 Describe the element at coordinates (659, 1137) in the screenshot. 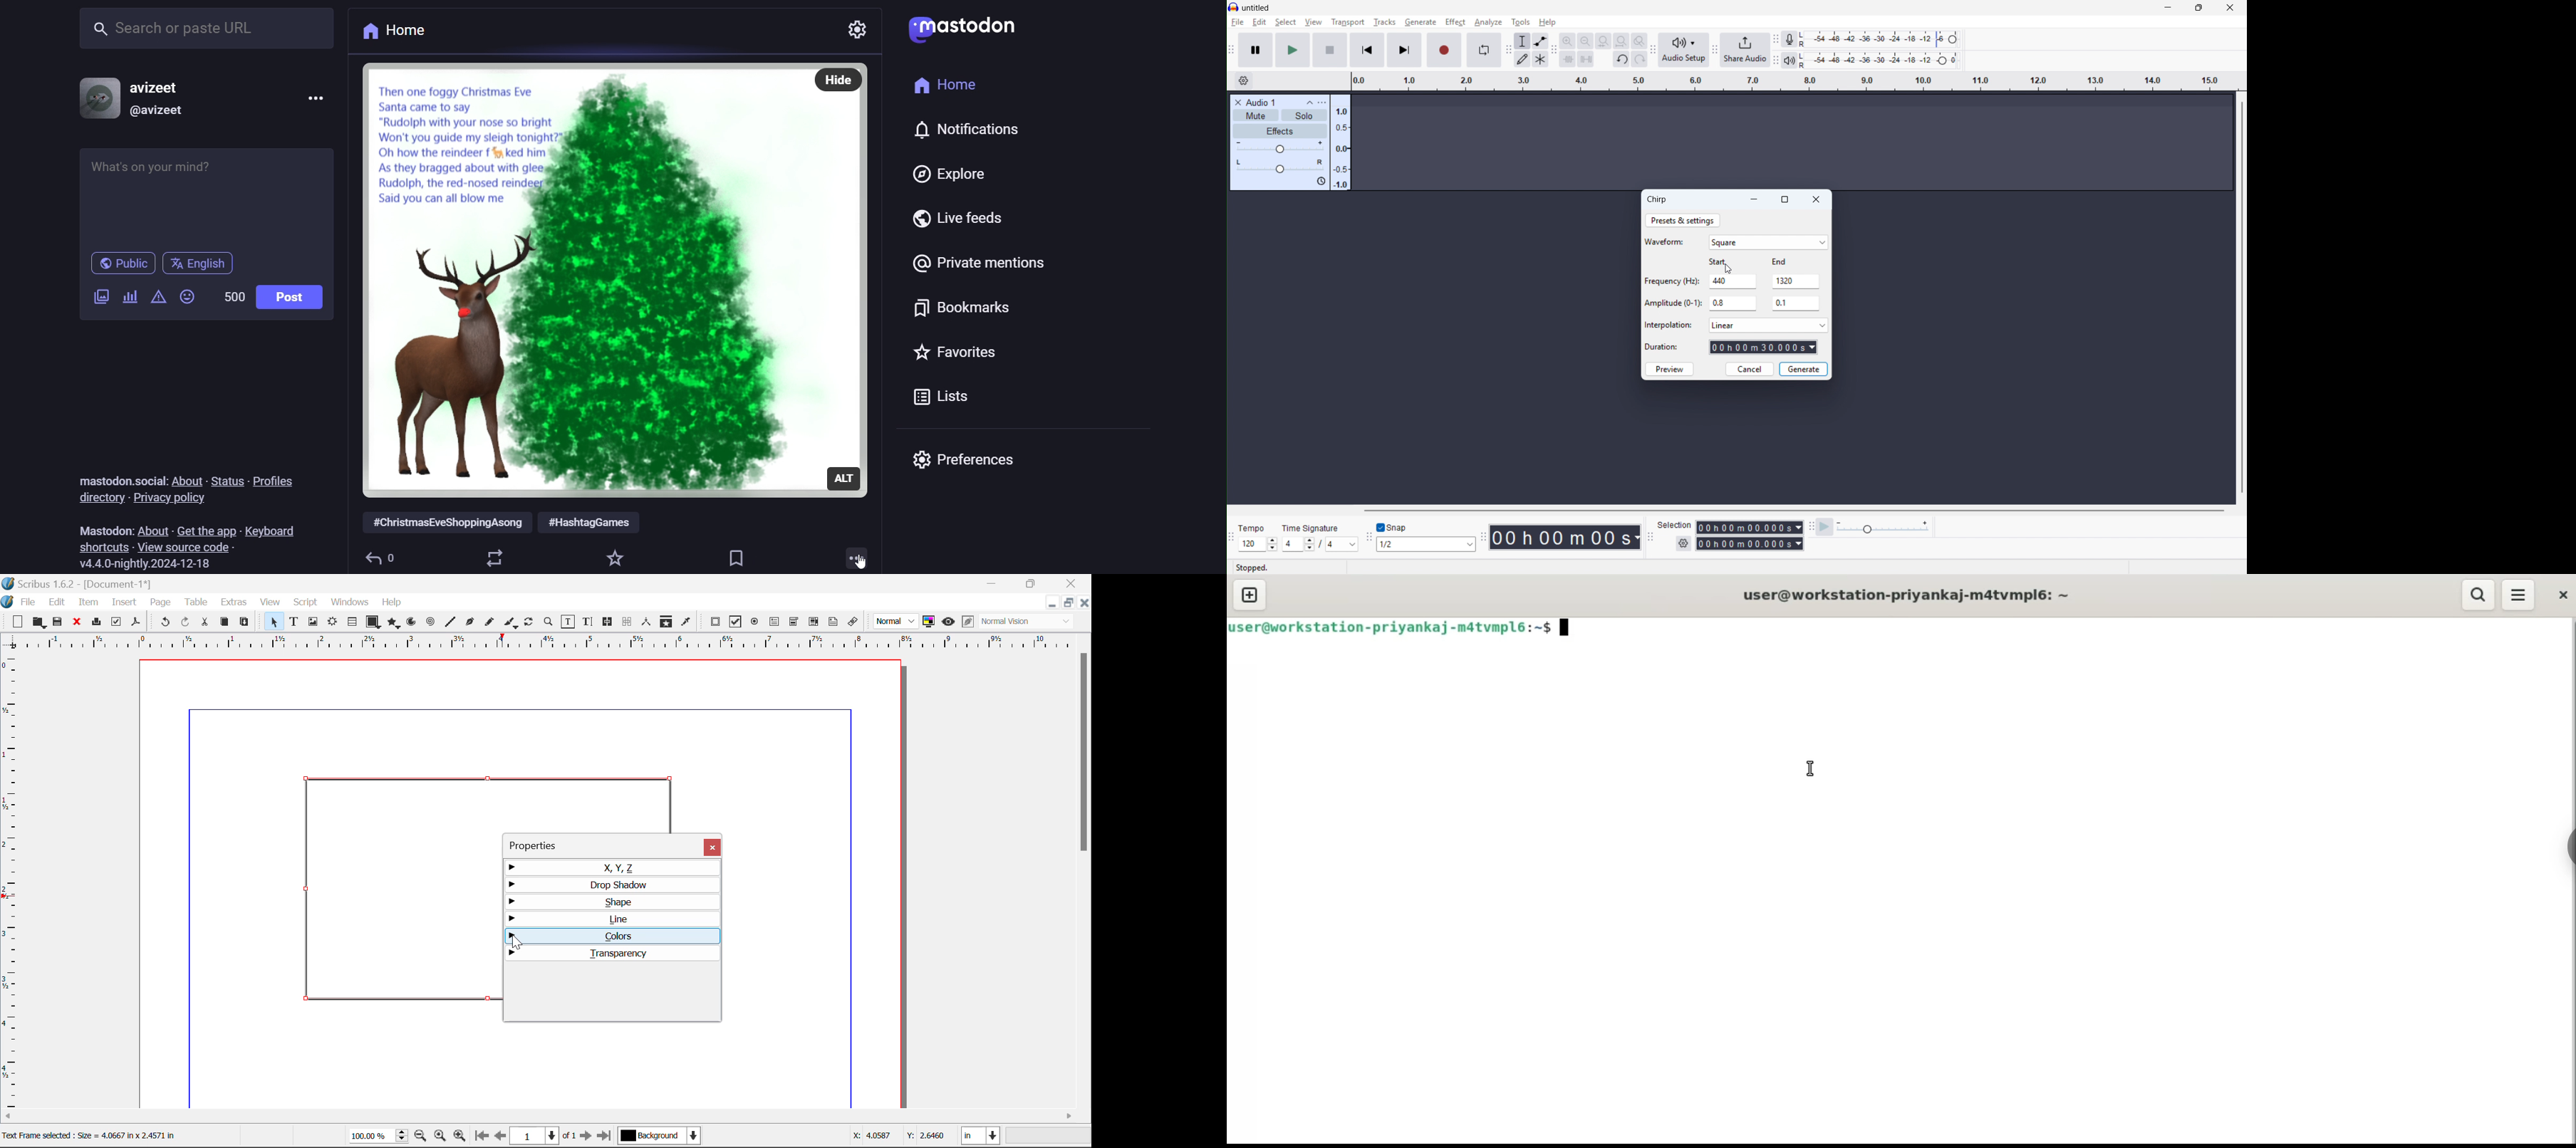

I see `Background` at that location.